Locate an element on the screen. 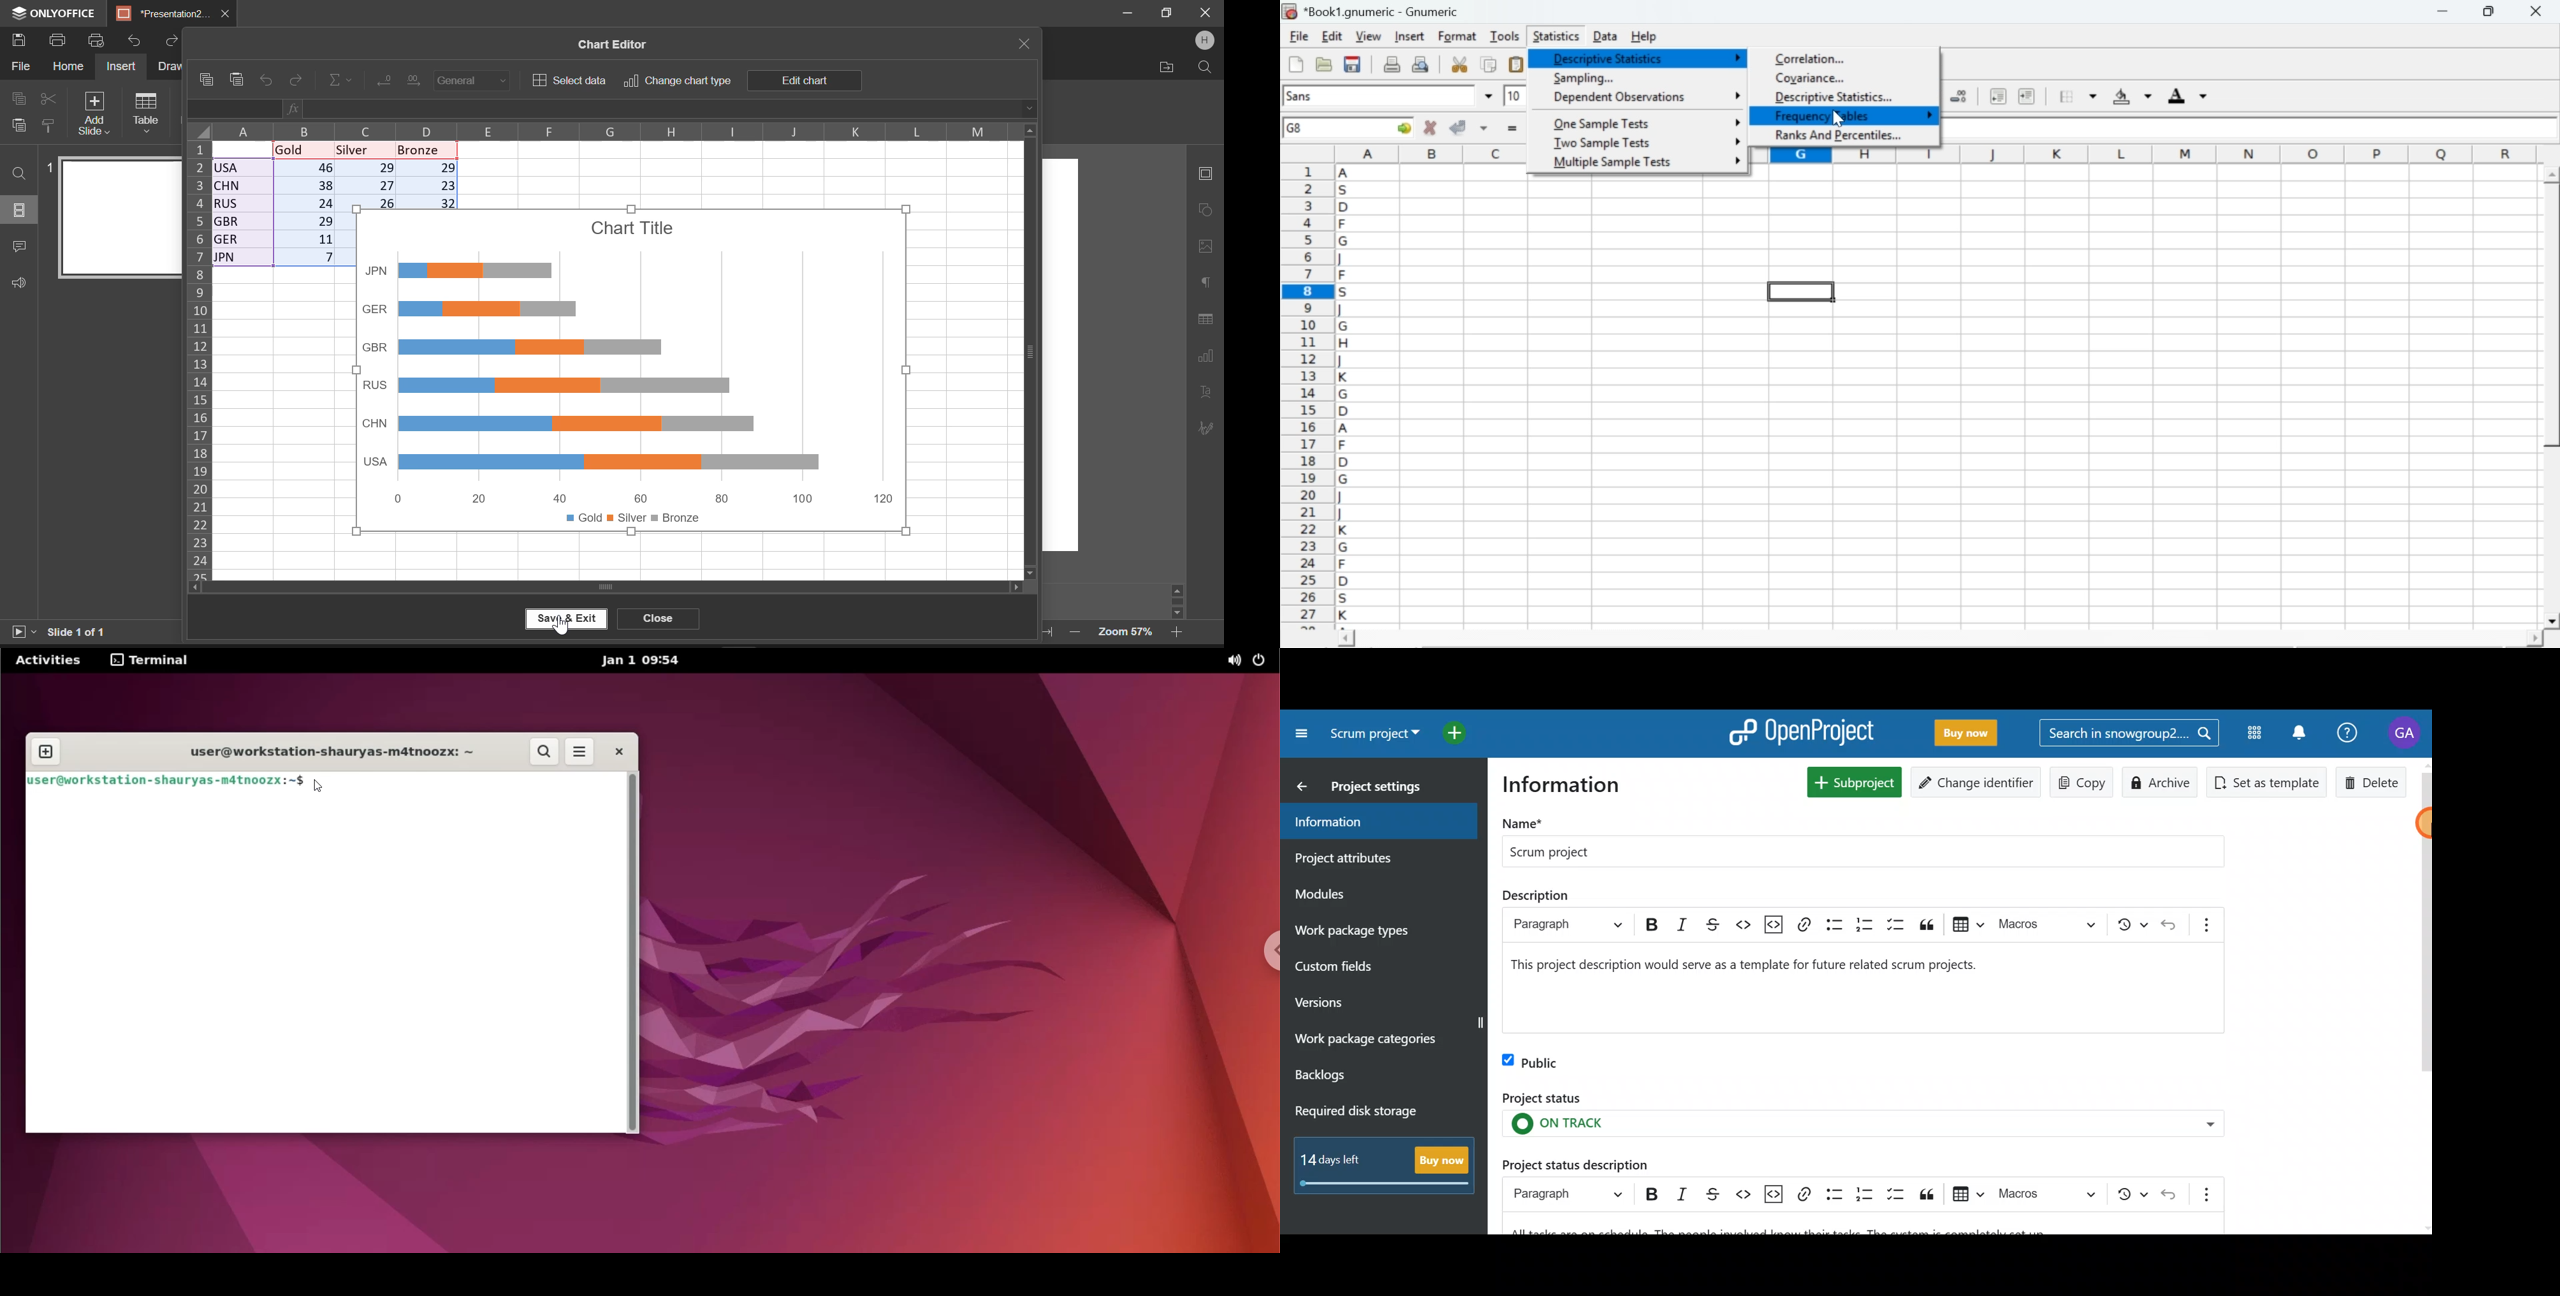  Redo is located at coordinates (172, 39).